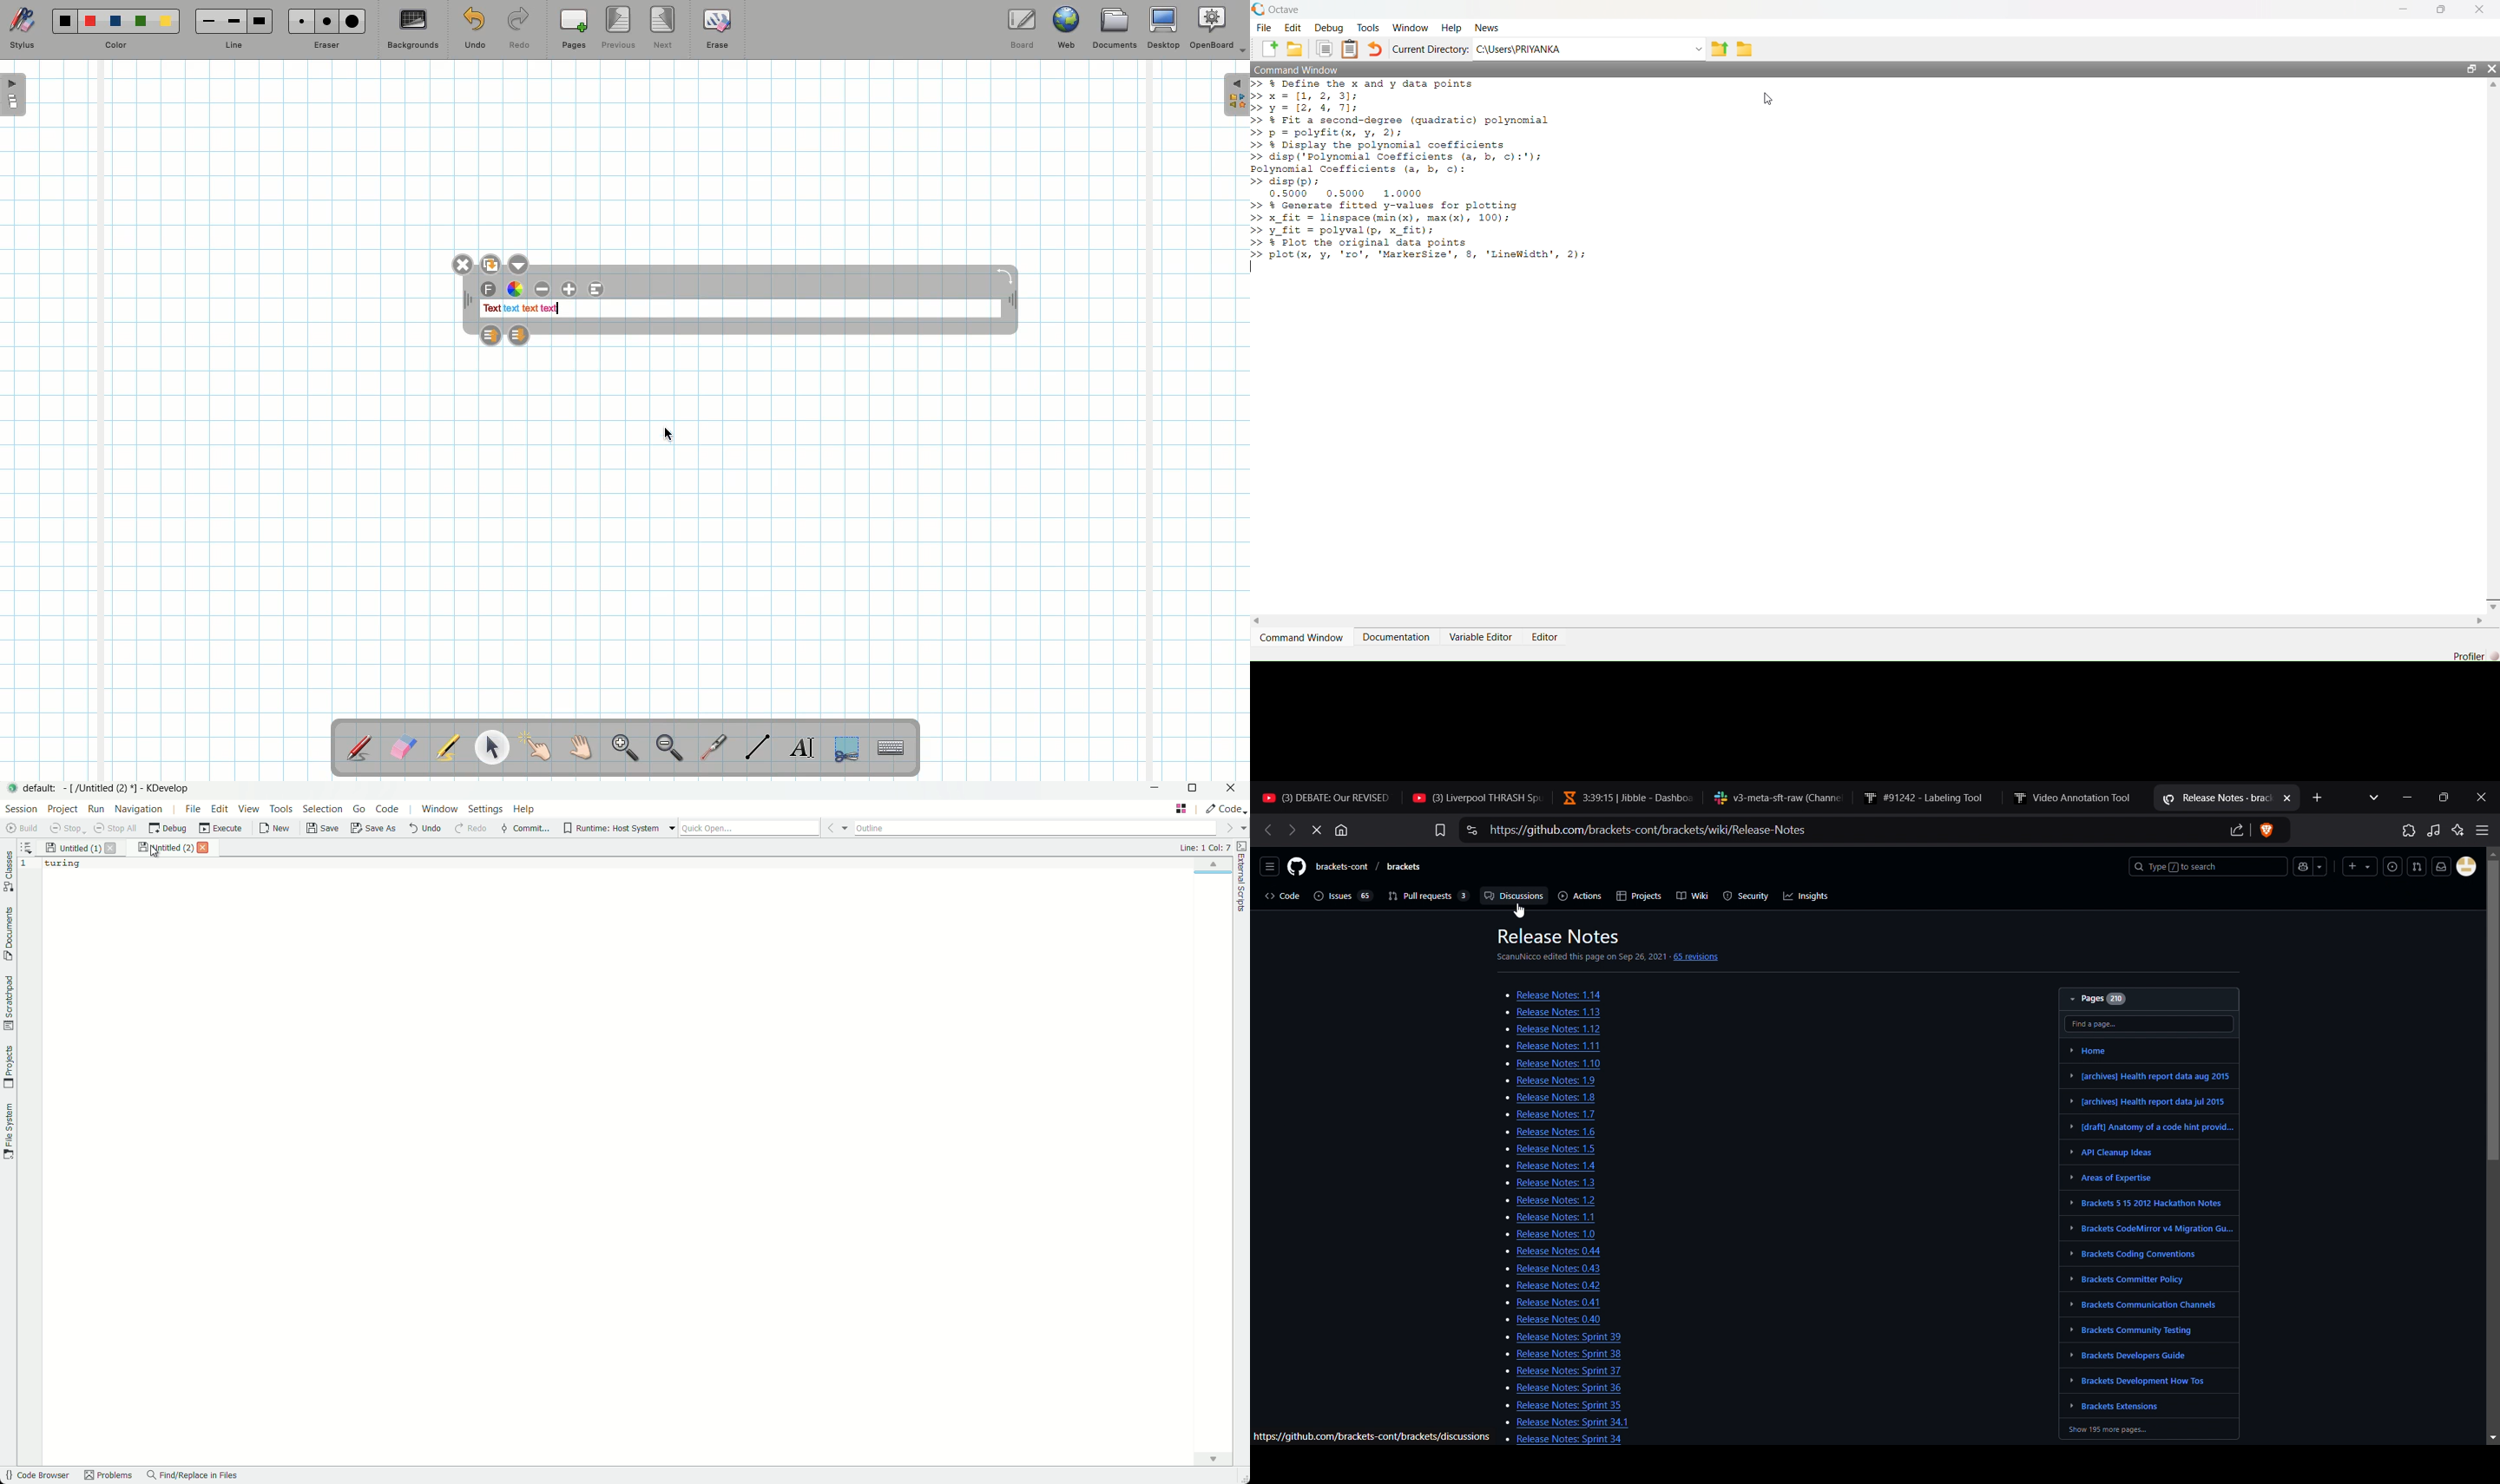 Image resolution: width=2520 pixels, height=1484 pixels. Describe the element at coordinates (1561, 1404) in the screenshot. I see `* Release Notes: Sprint 35` at that location.